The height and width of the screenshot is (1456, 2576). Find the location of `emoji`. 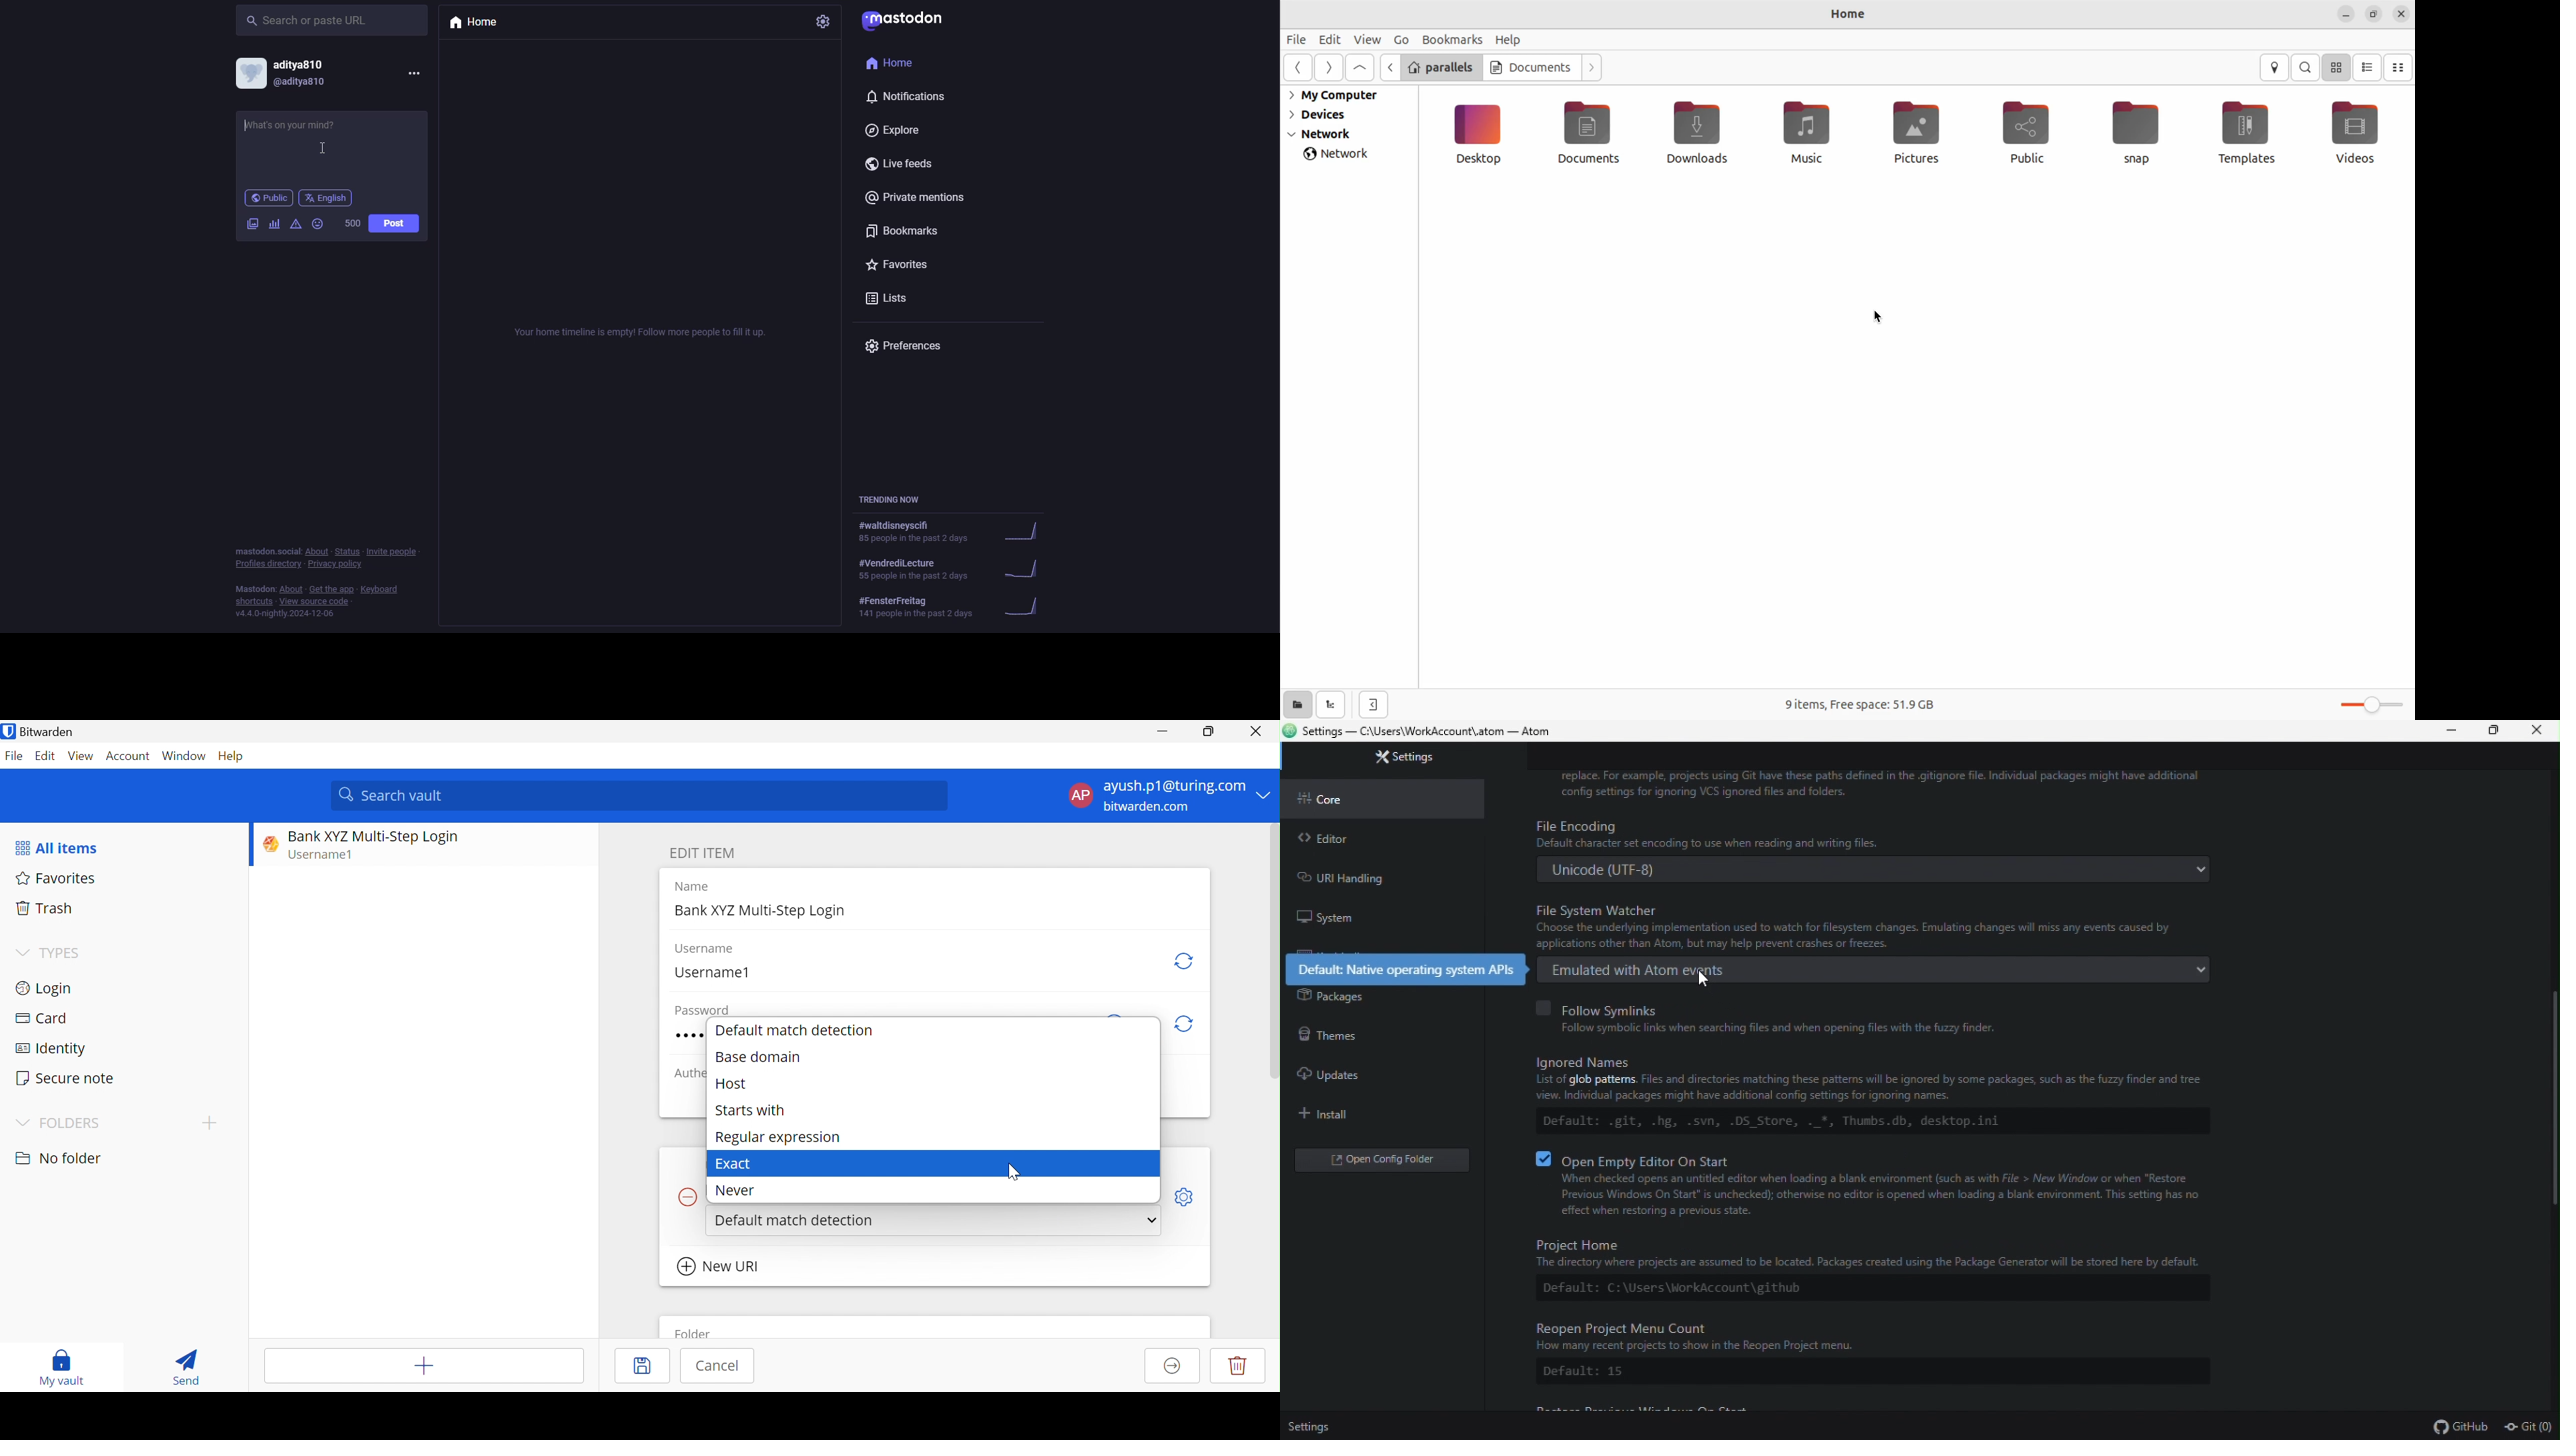

emoji is located at coordinates (319, 223).